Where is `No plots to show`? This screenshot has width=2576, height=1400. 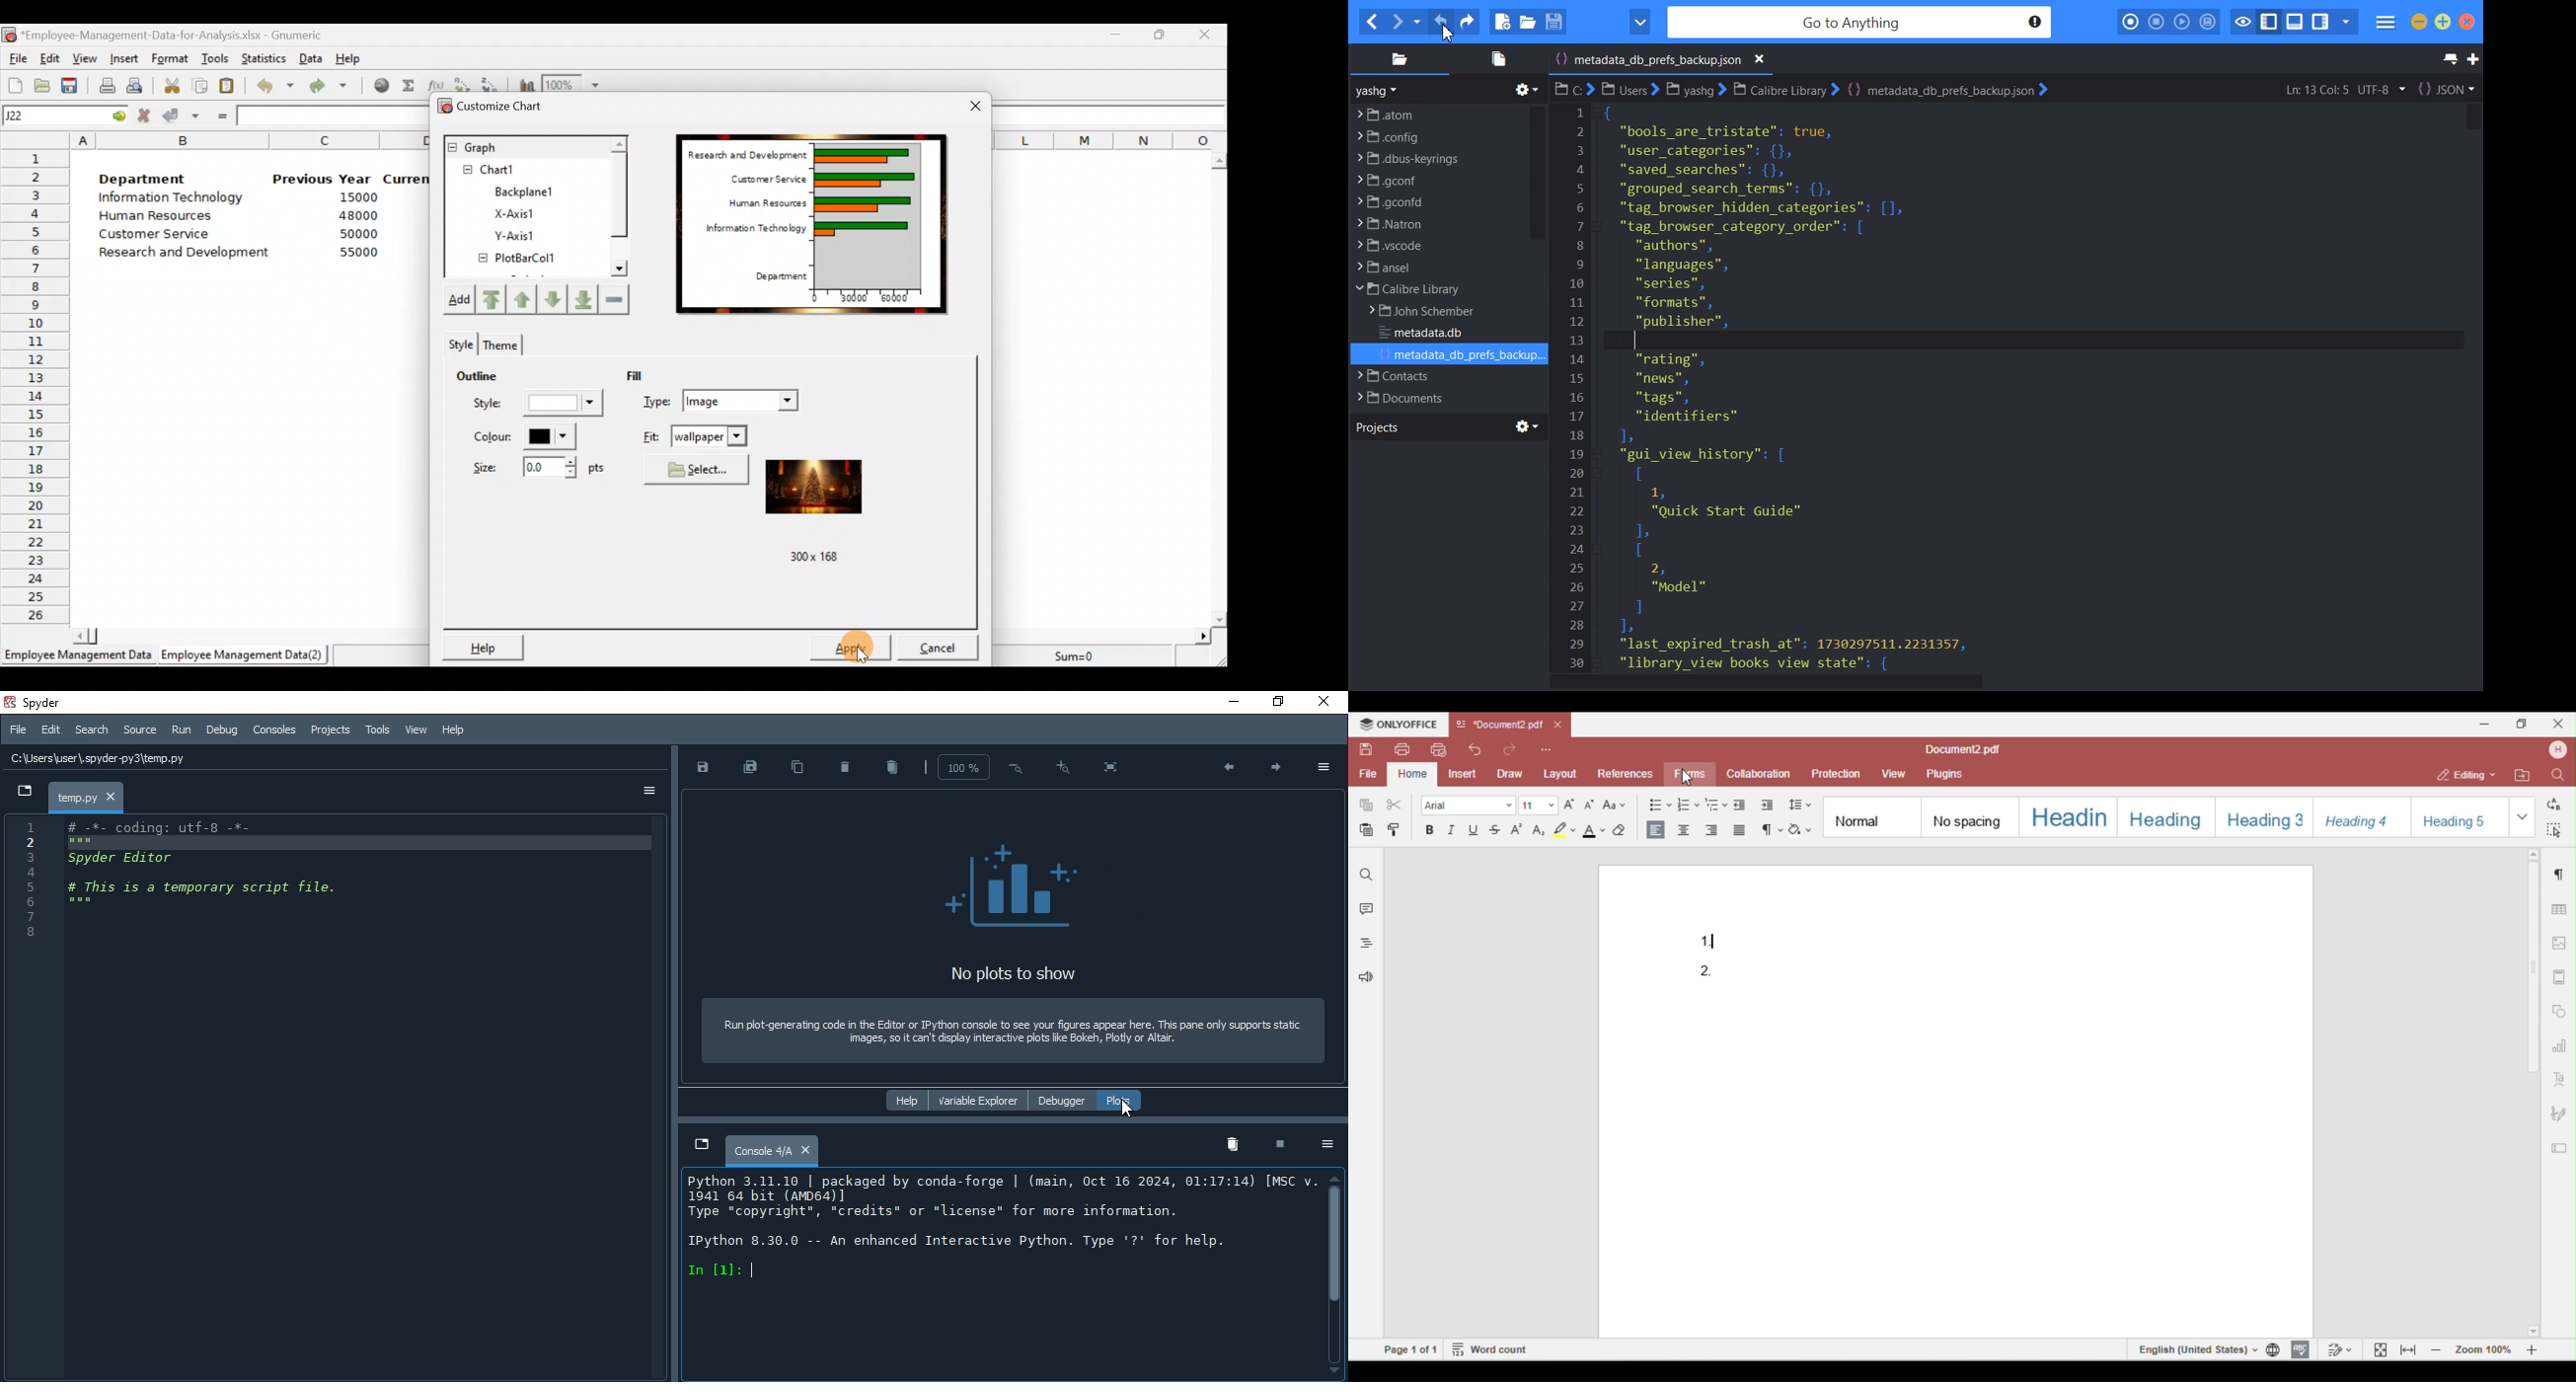
No plots to show is located at coordinates (1006, 972).